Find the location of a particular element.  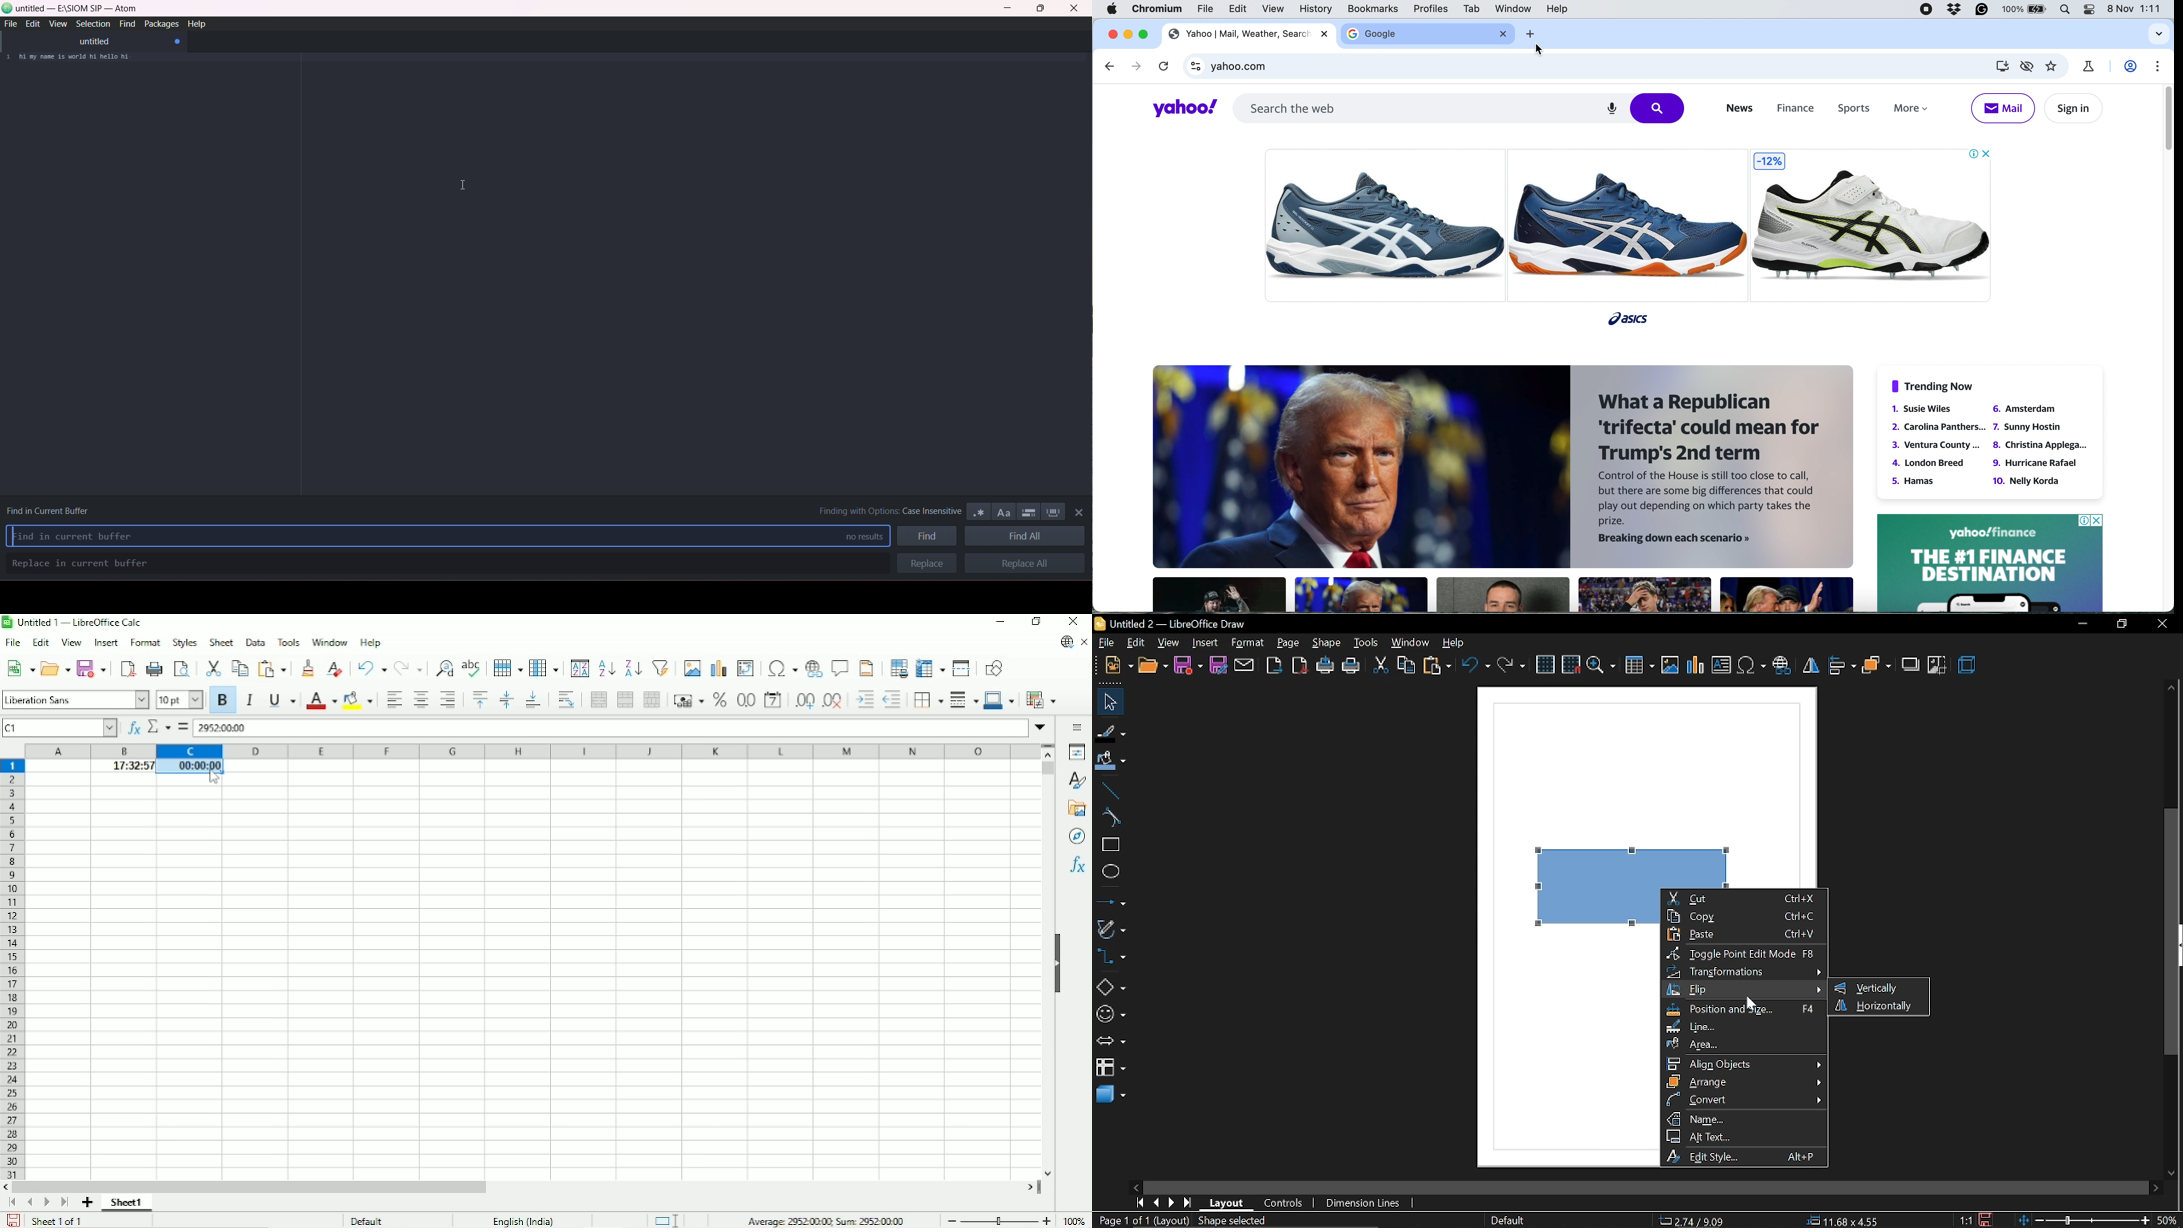

Select function is located at coordinates (158, 727).